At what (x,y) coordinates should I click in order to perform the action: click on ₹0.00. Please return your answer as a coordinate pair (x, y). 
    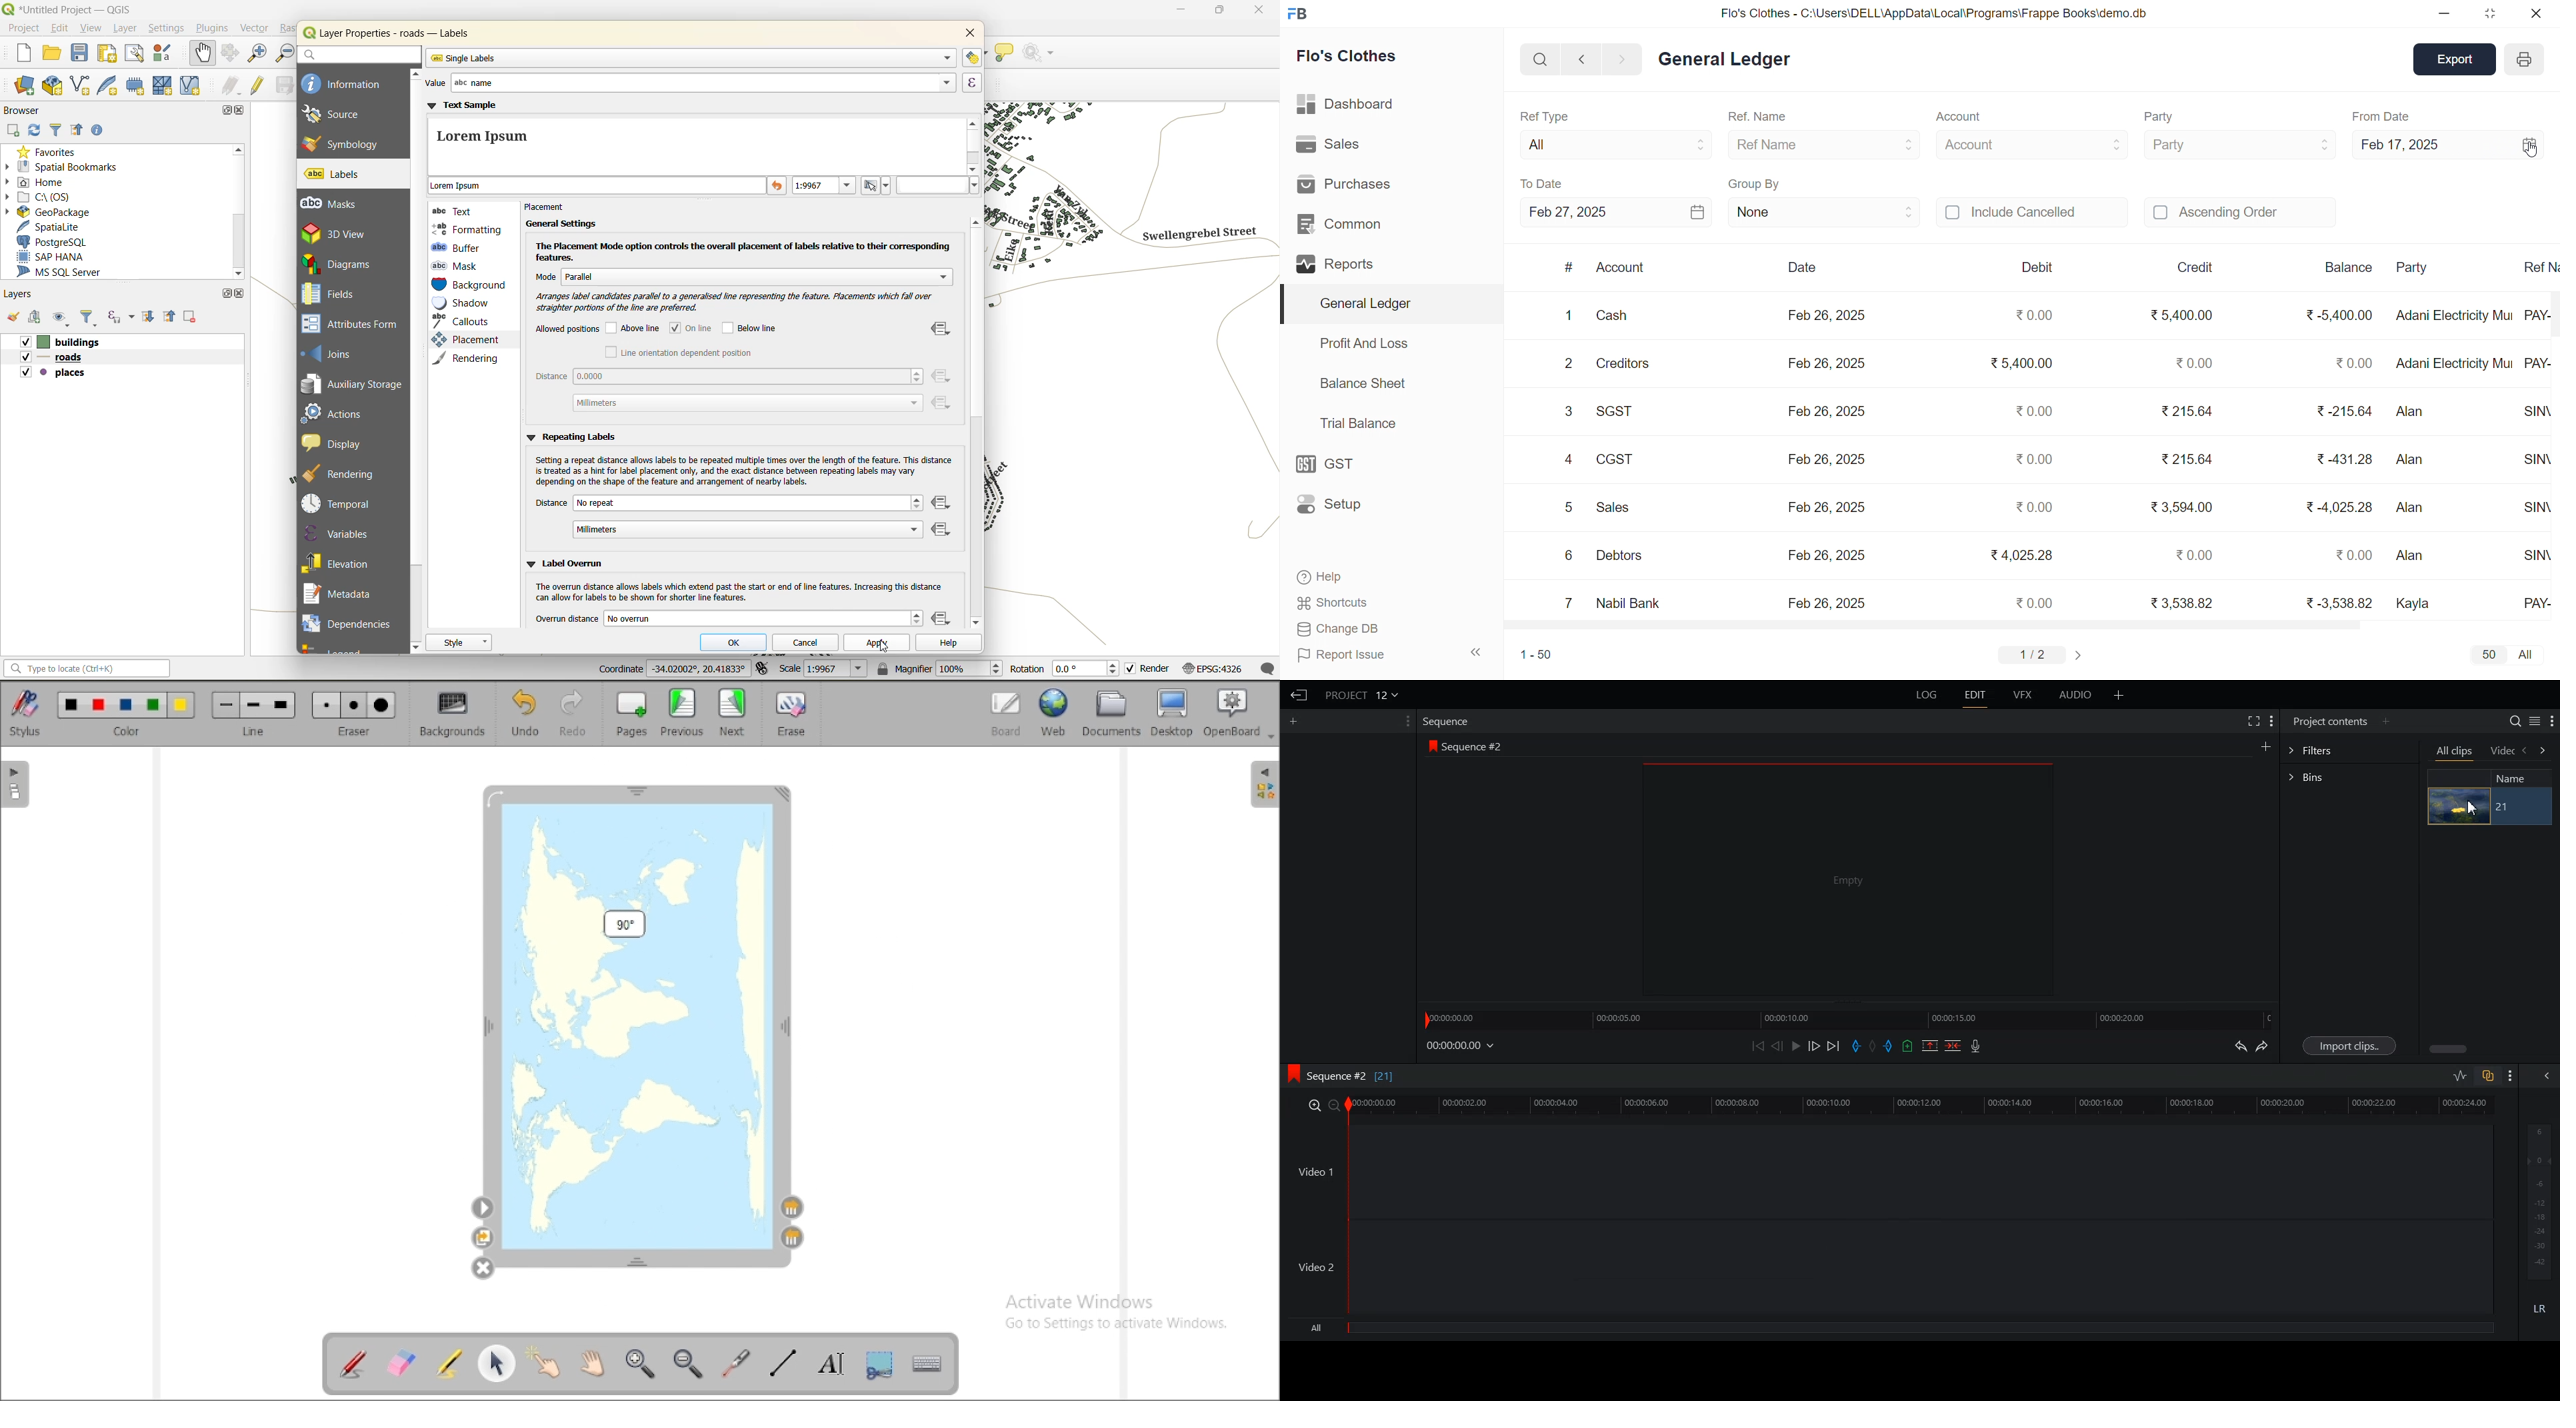
    Looking at the image, I should click on (2035, 602).